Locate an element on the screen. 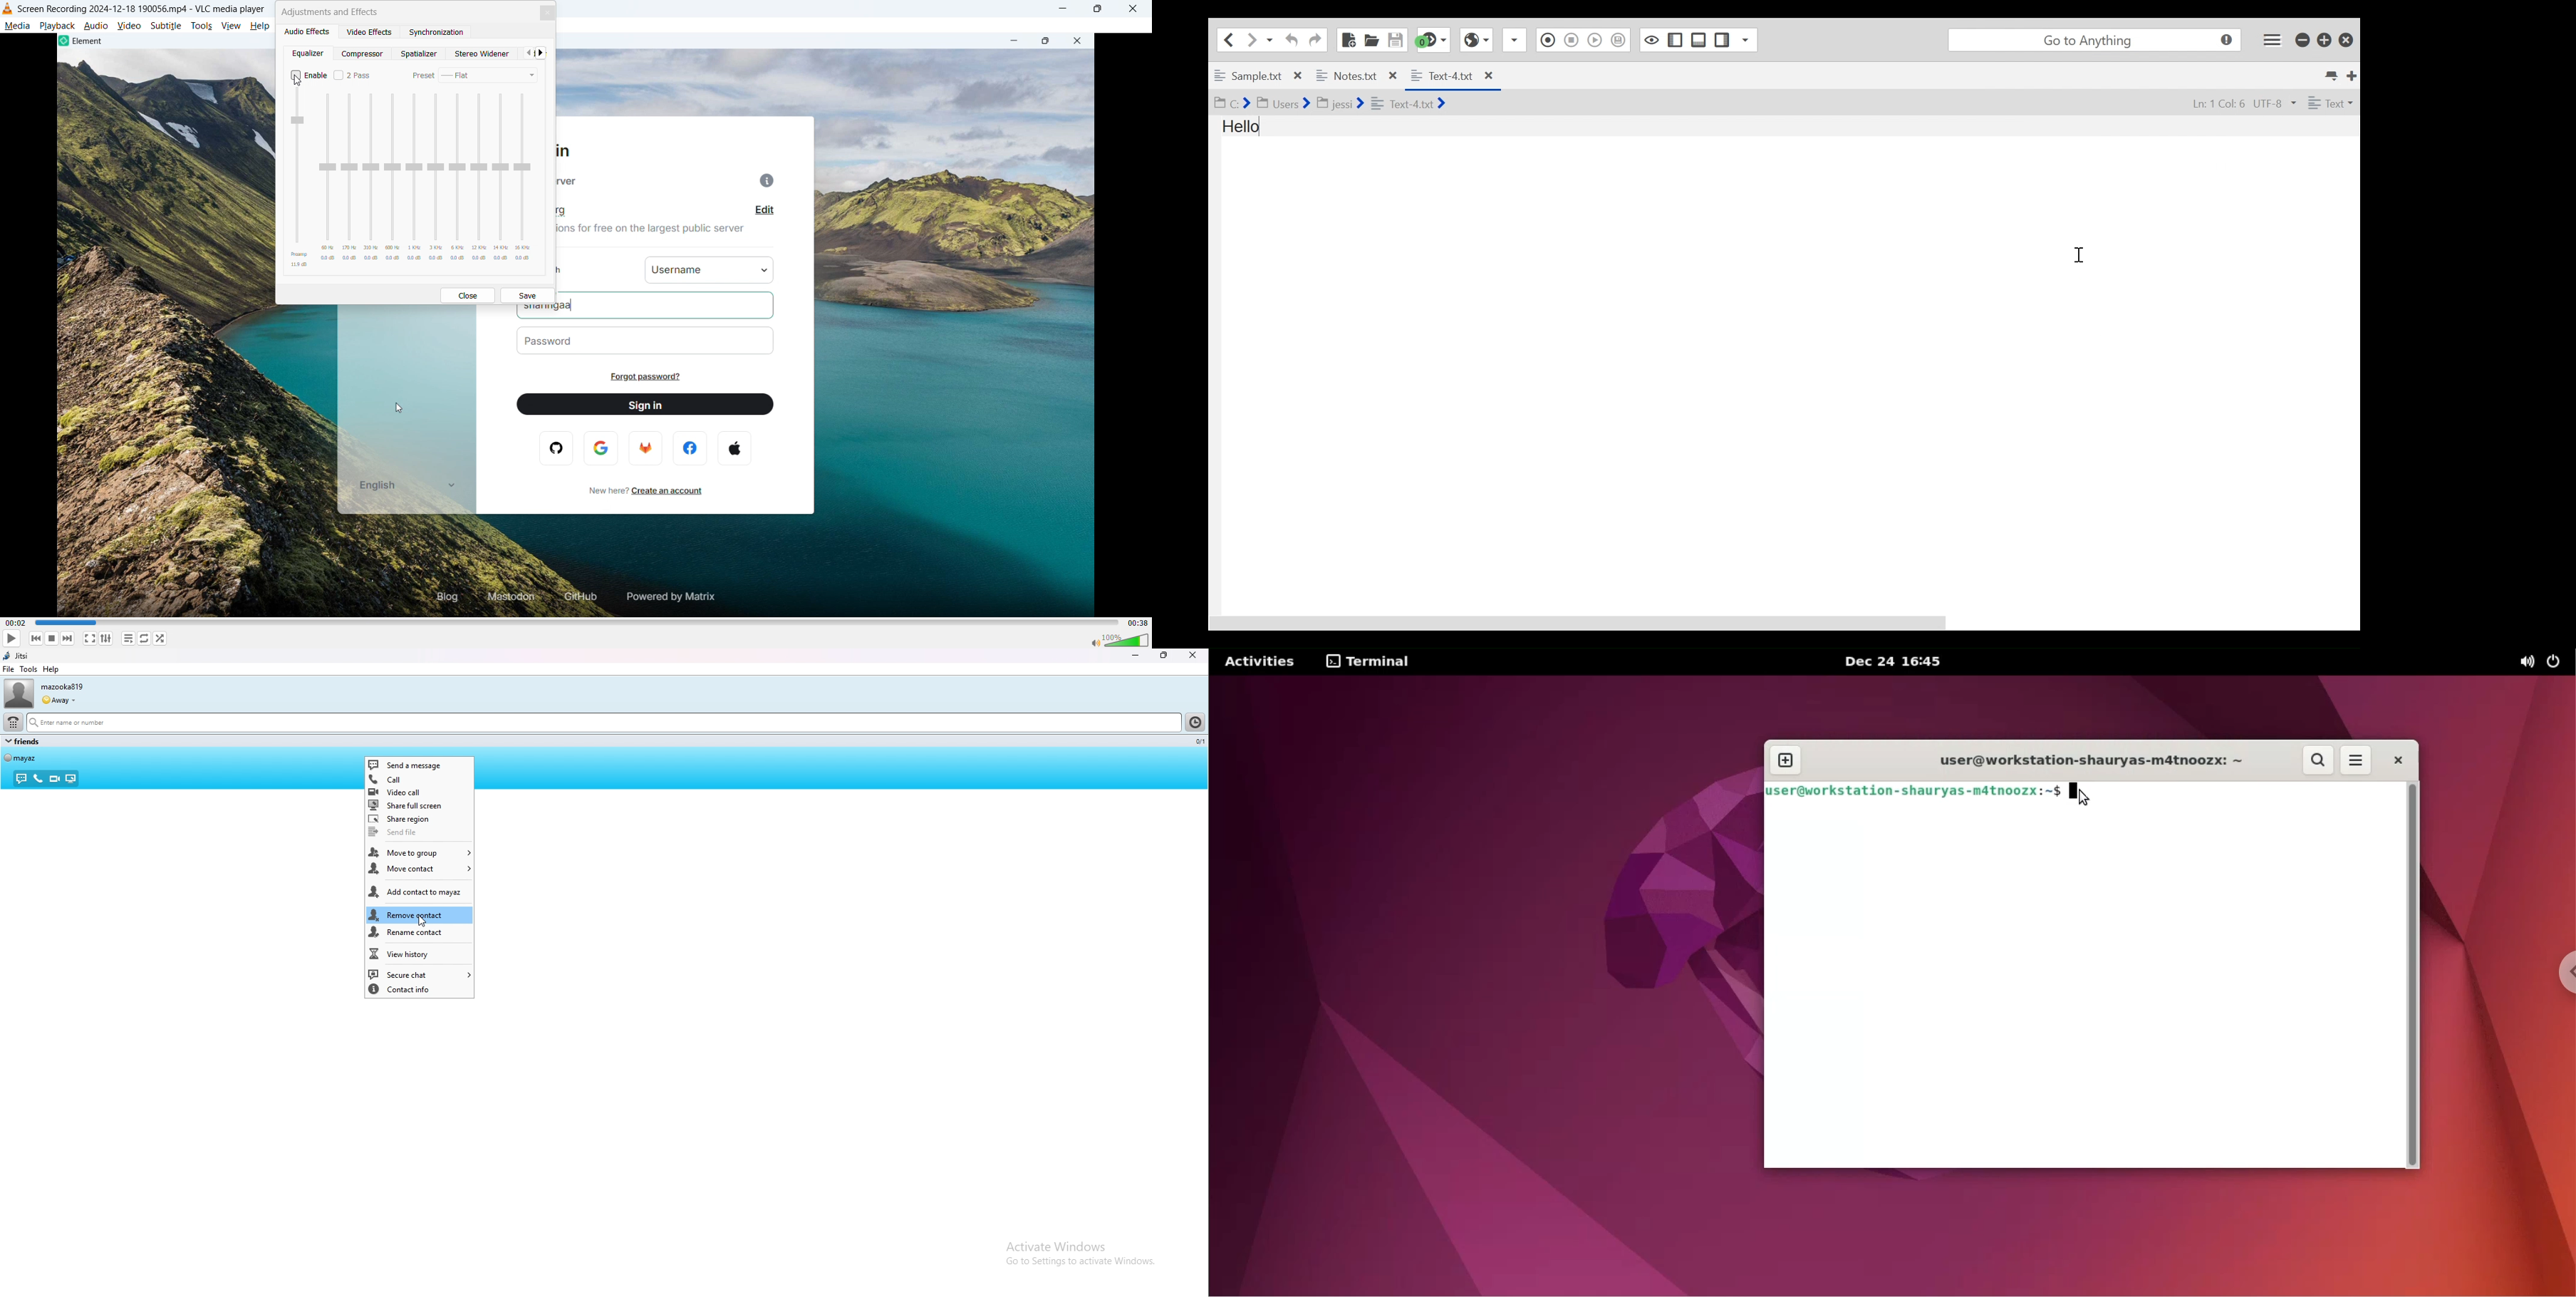  Media  is located at coordinates (17, 26).